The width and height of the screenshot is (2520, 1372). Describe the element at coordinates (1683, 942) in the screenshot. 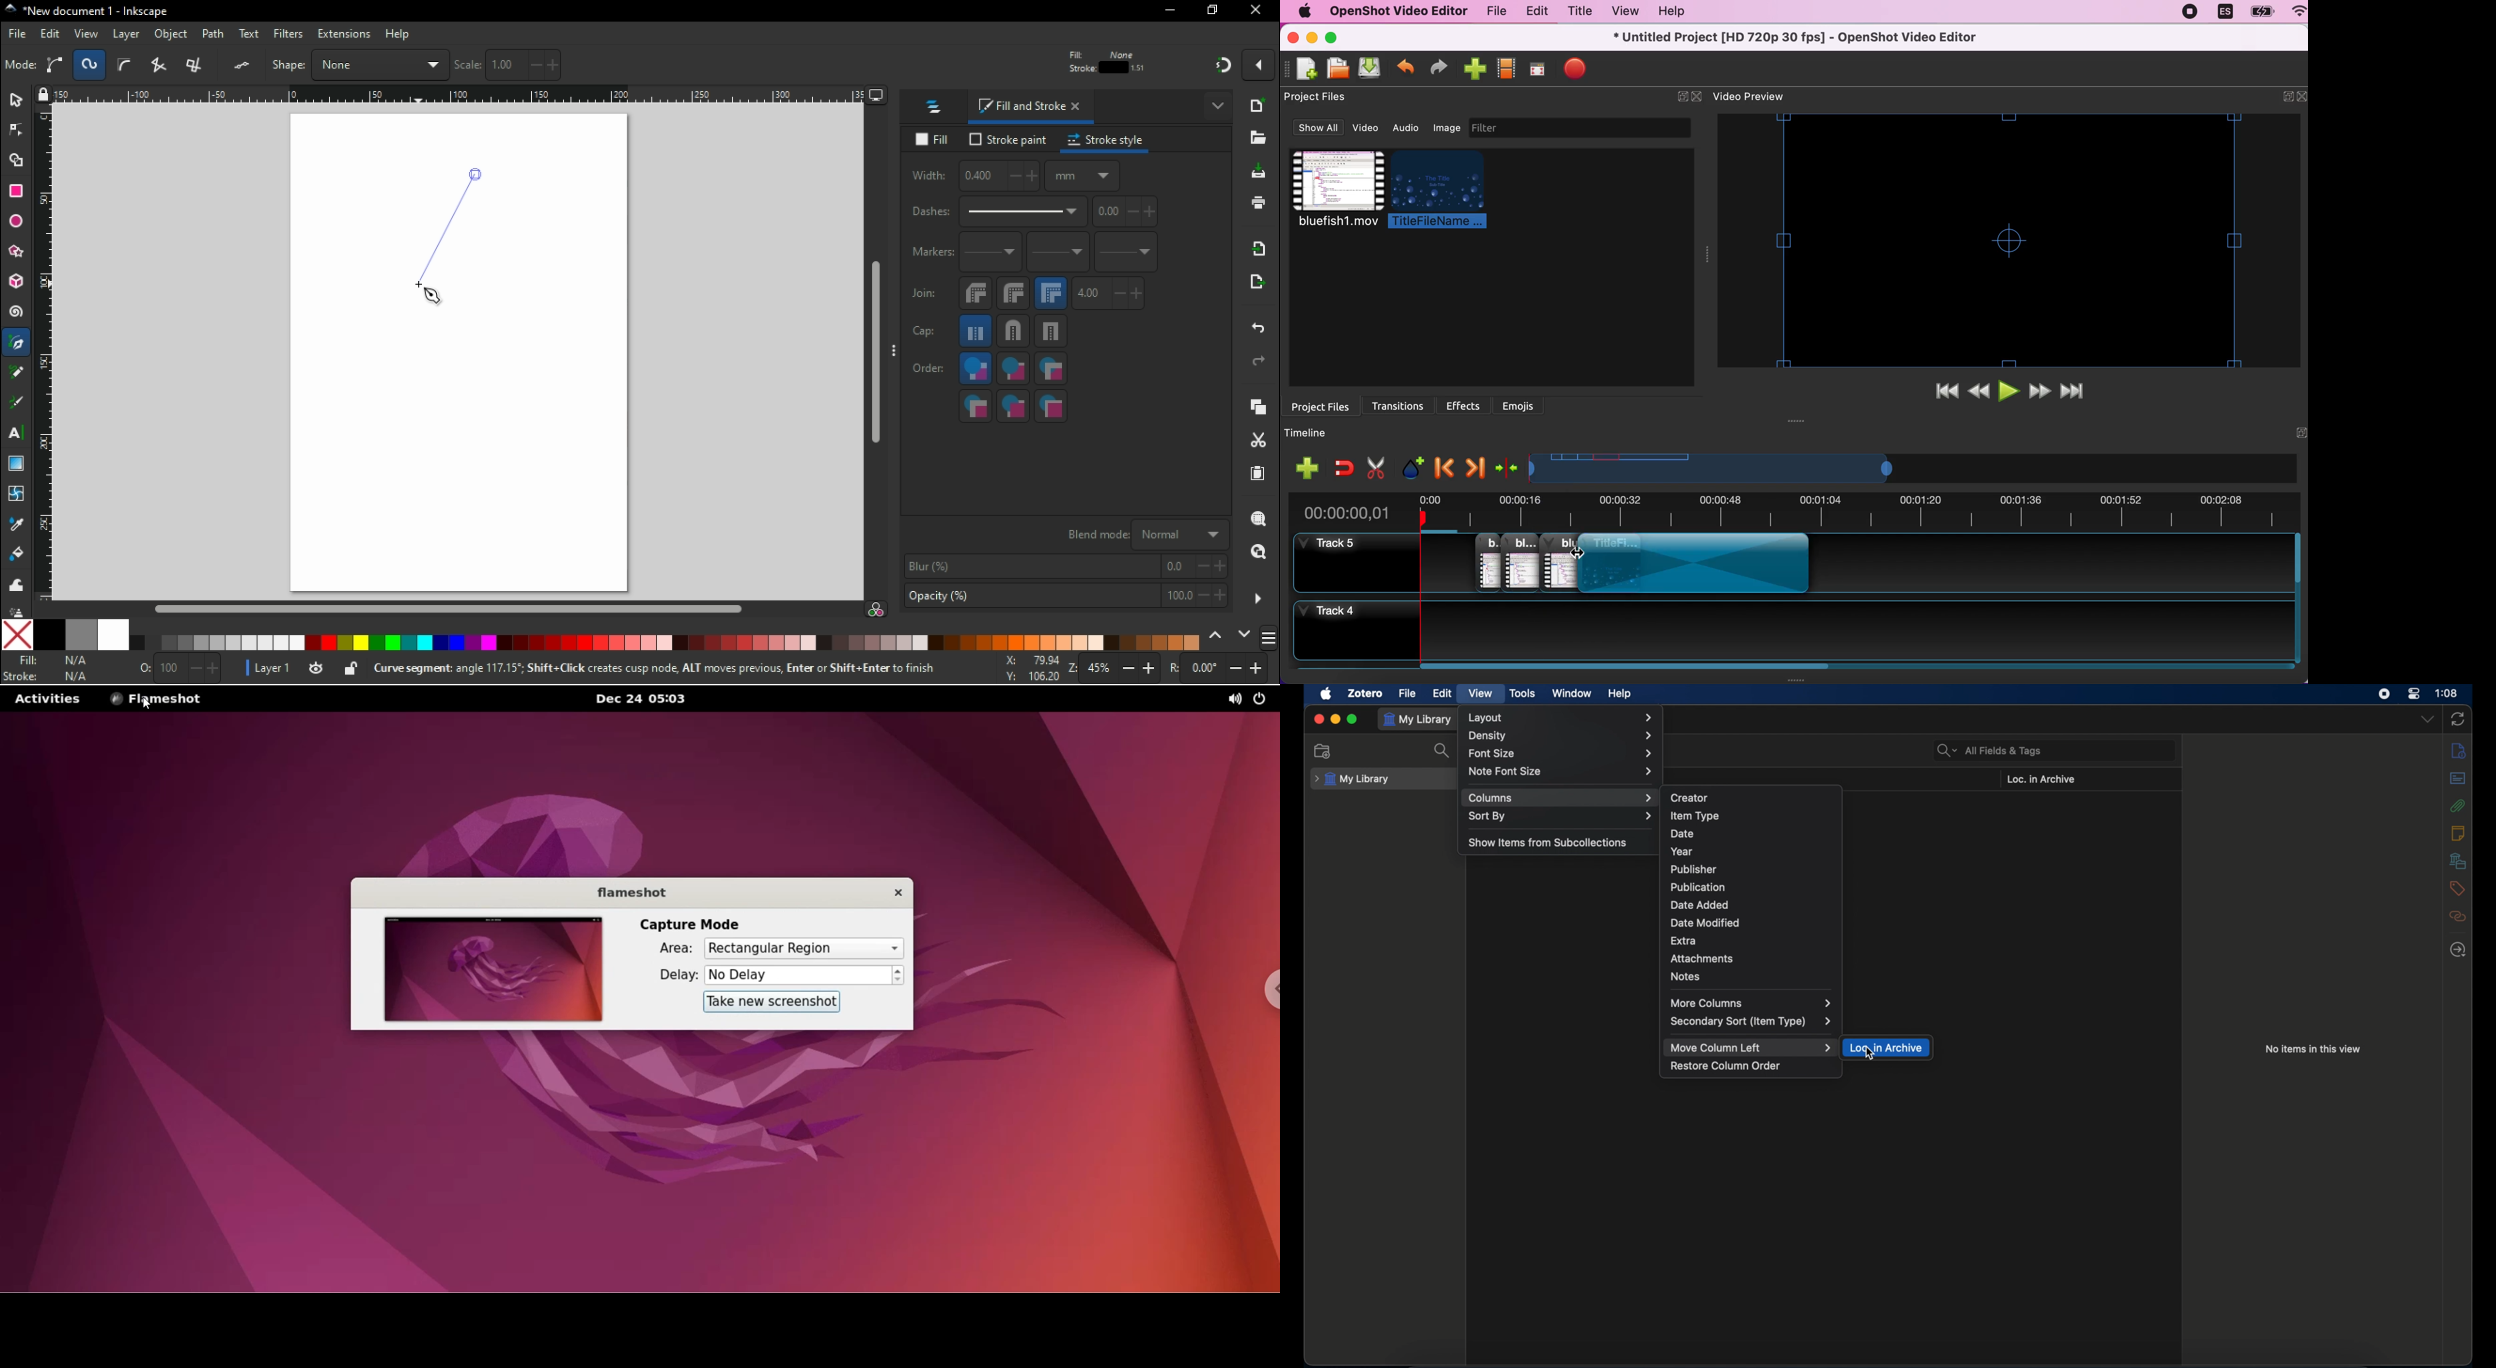

I see `extra` at that location.